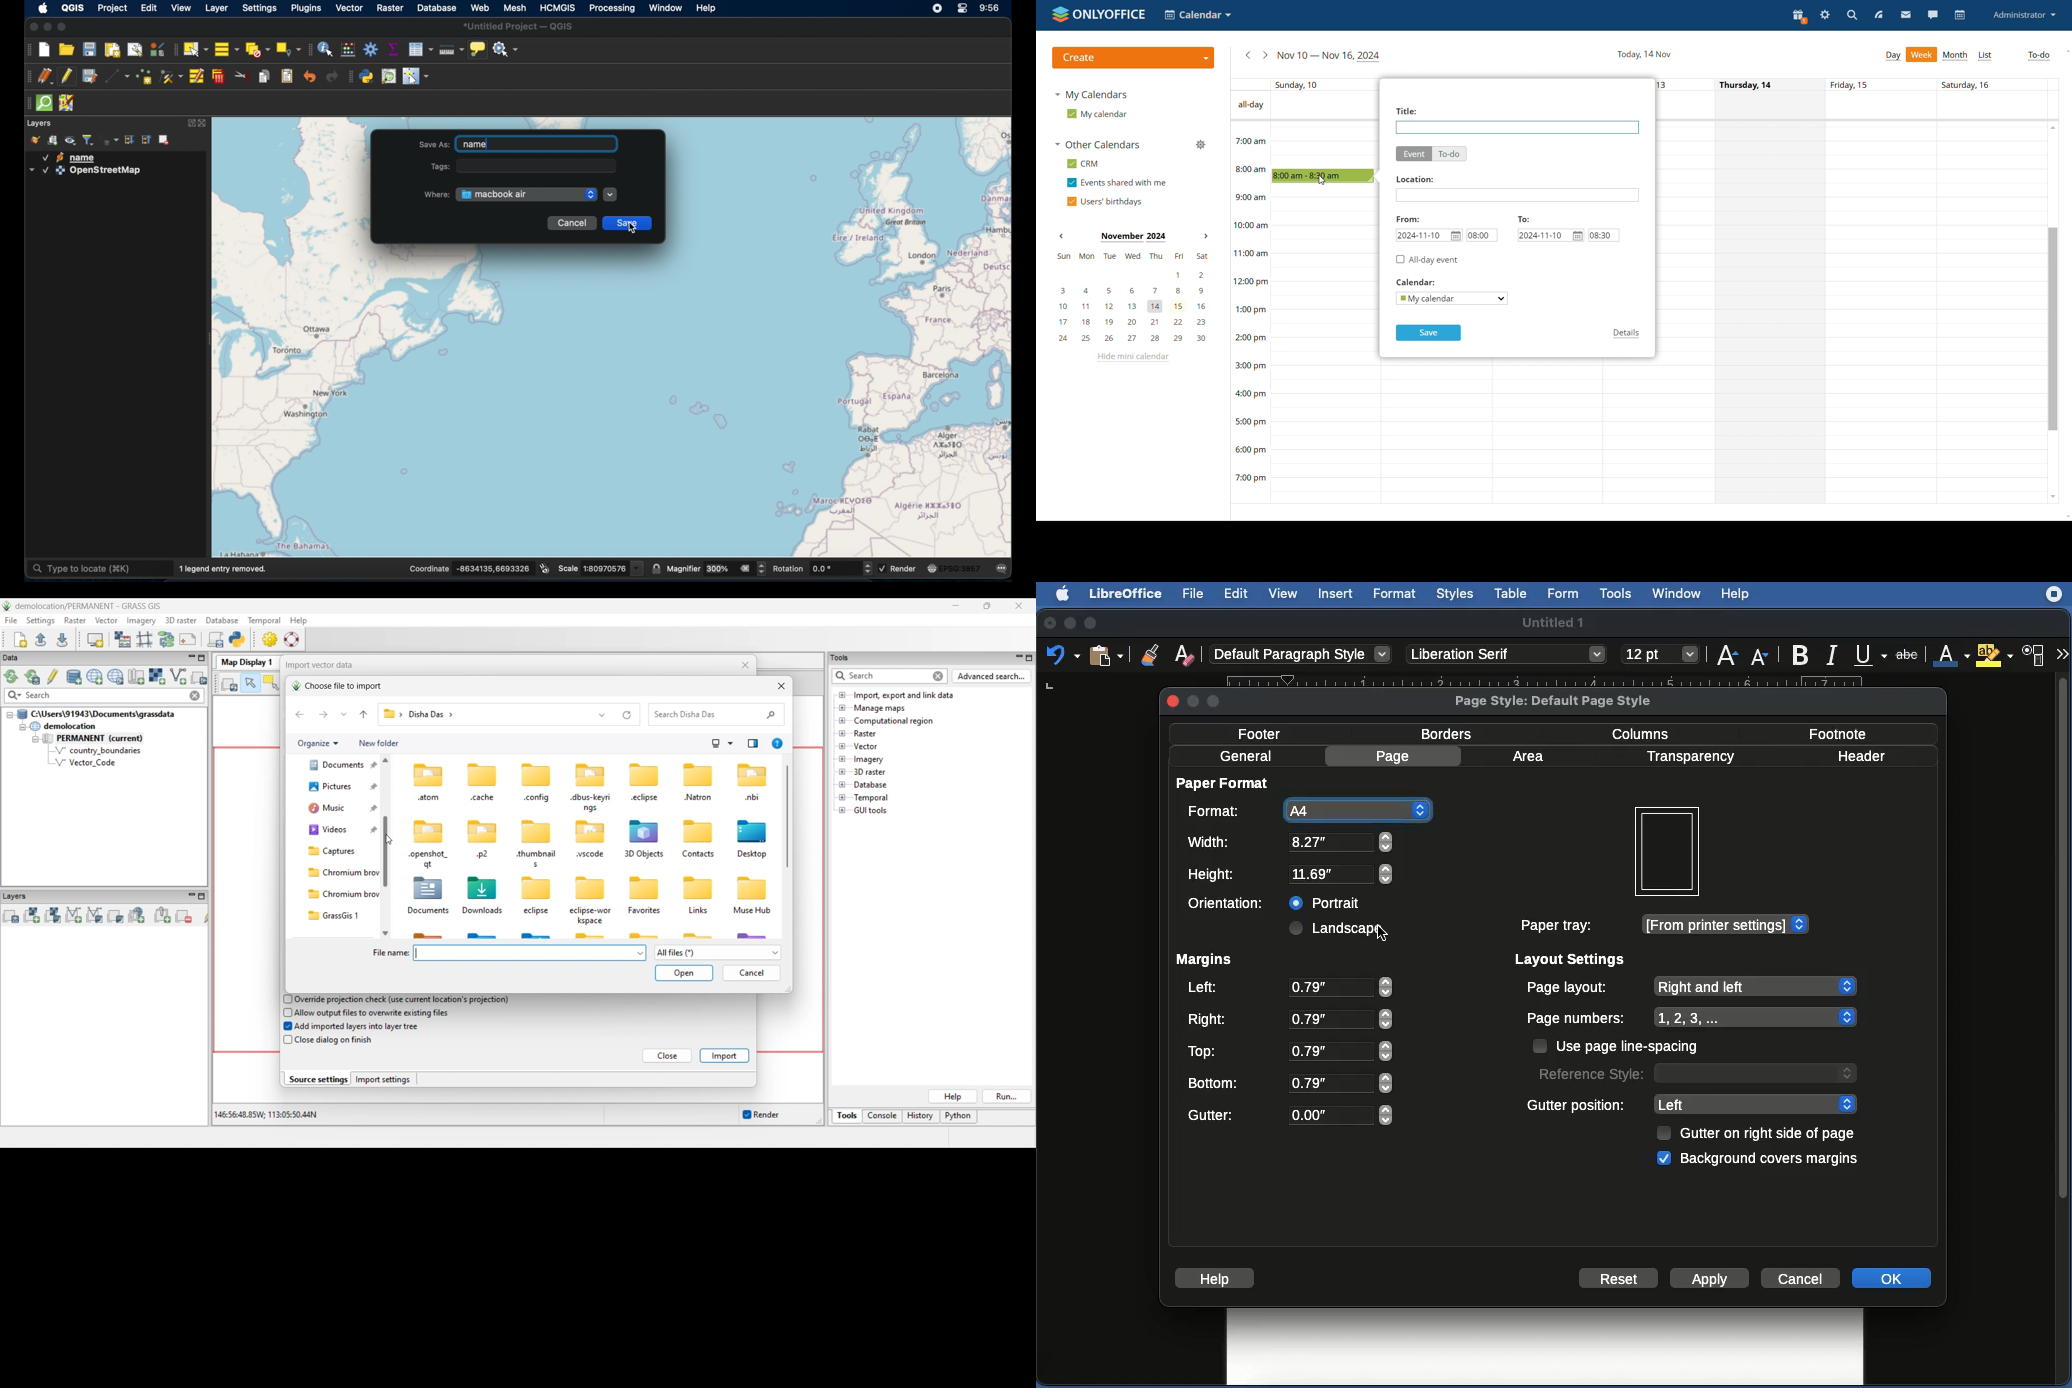  What do you see at coordinates (45, 77) in the screenshot?
I see `current edits` at bounding box center [45, 77].